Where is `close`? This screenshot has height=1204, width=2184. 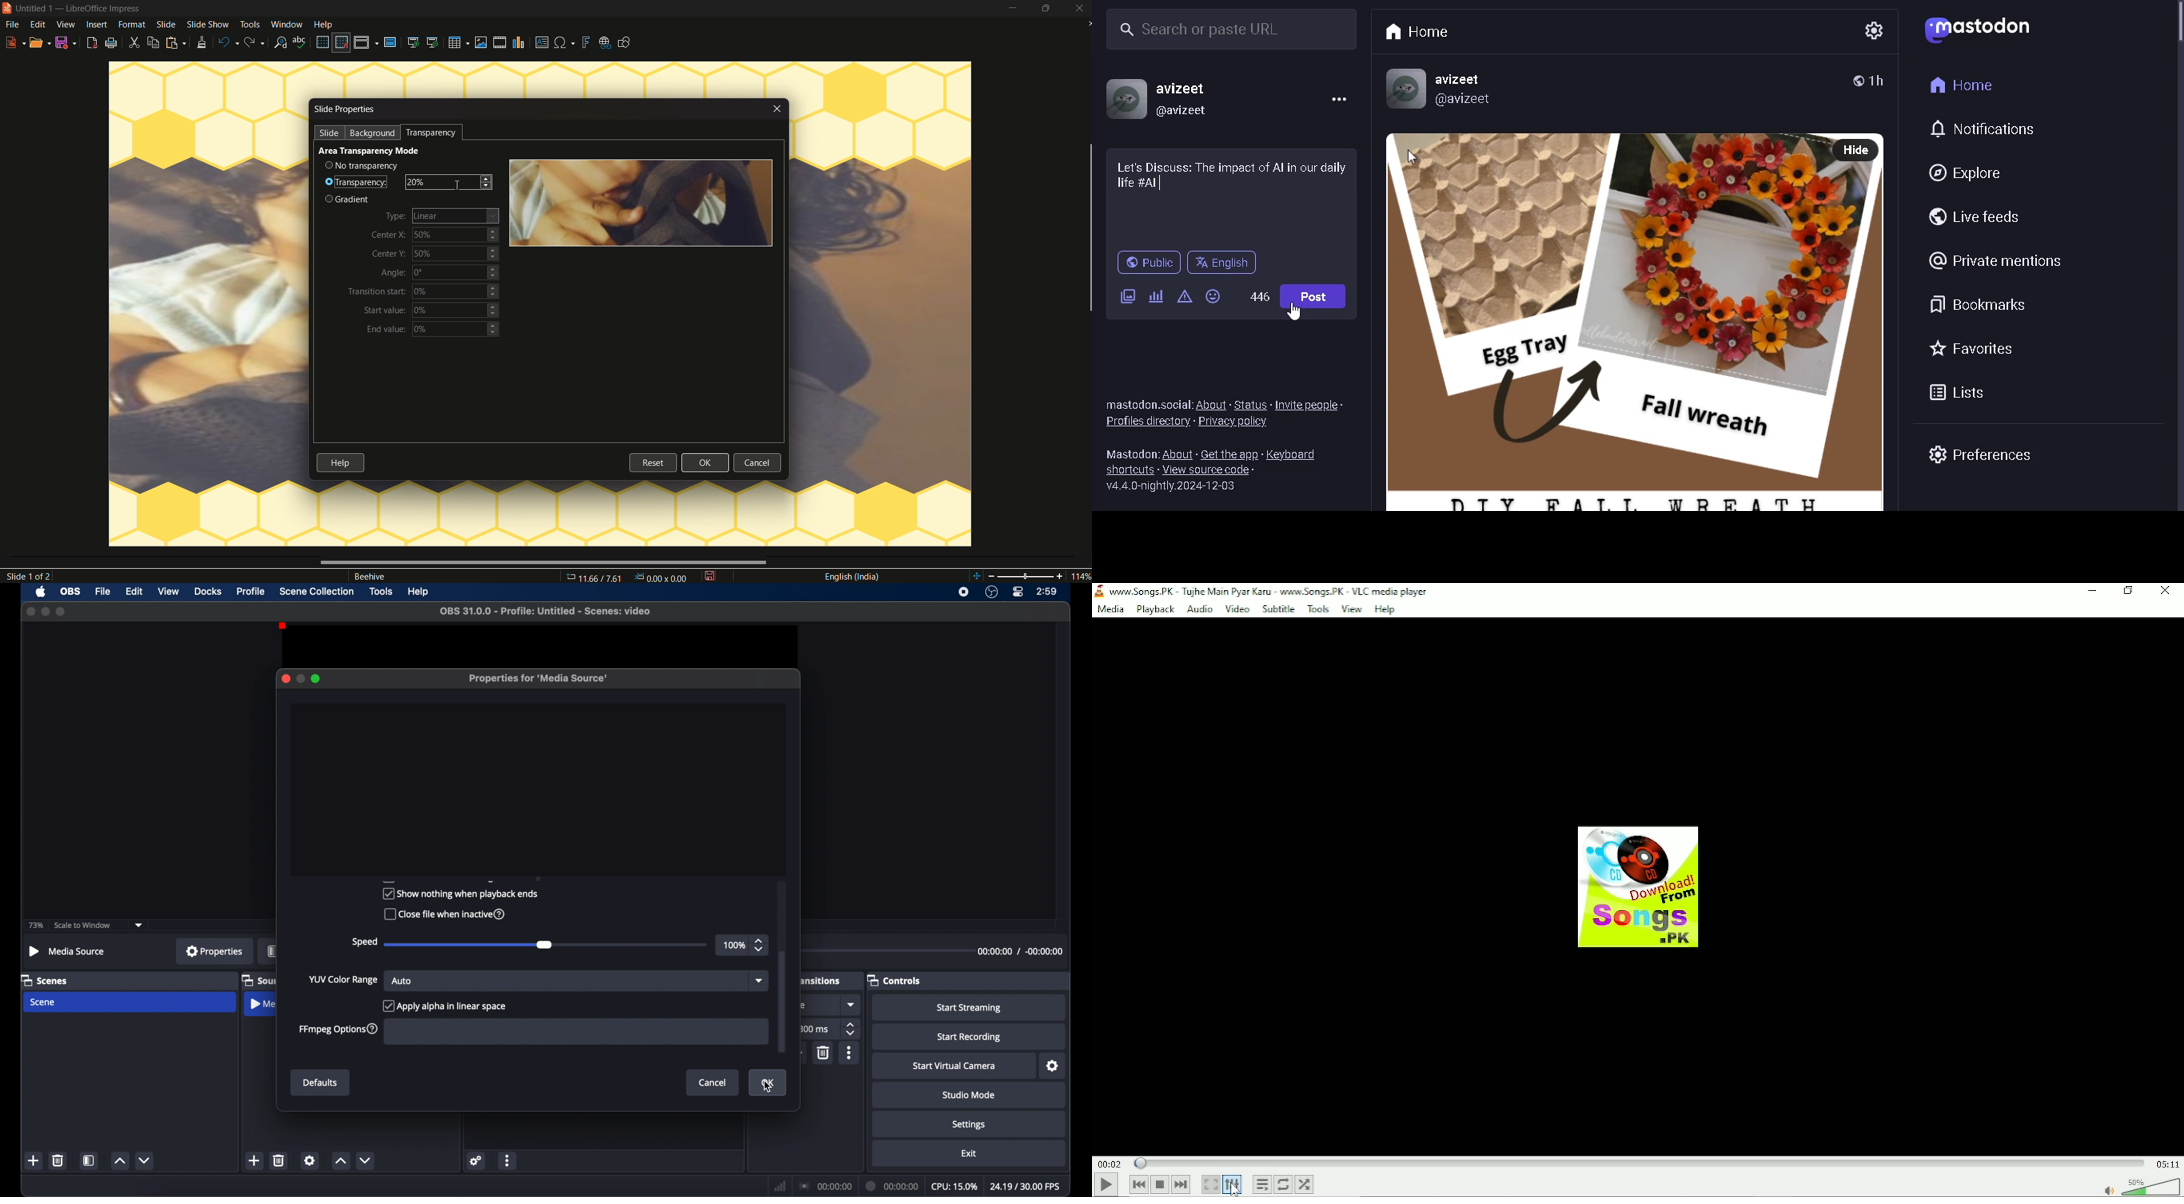
close is located at coordinates (1079, 9).